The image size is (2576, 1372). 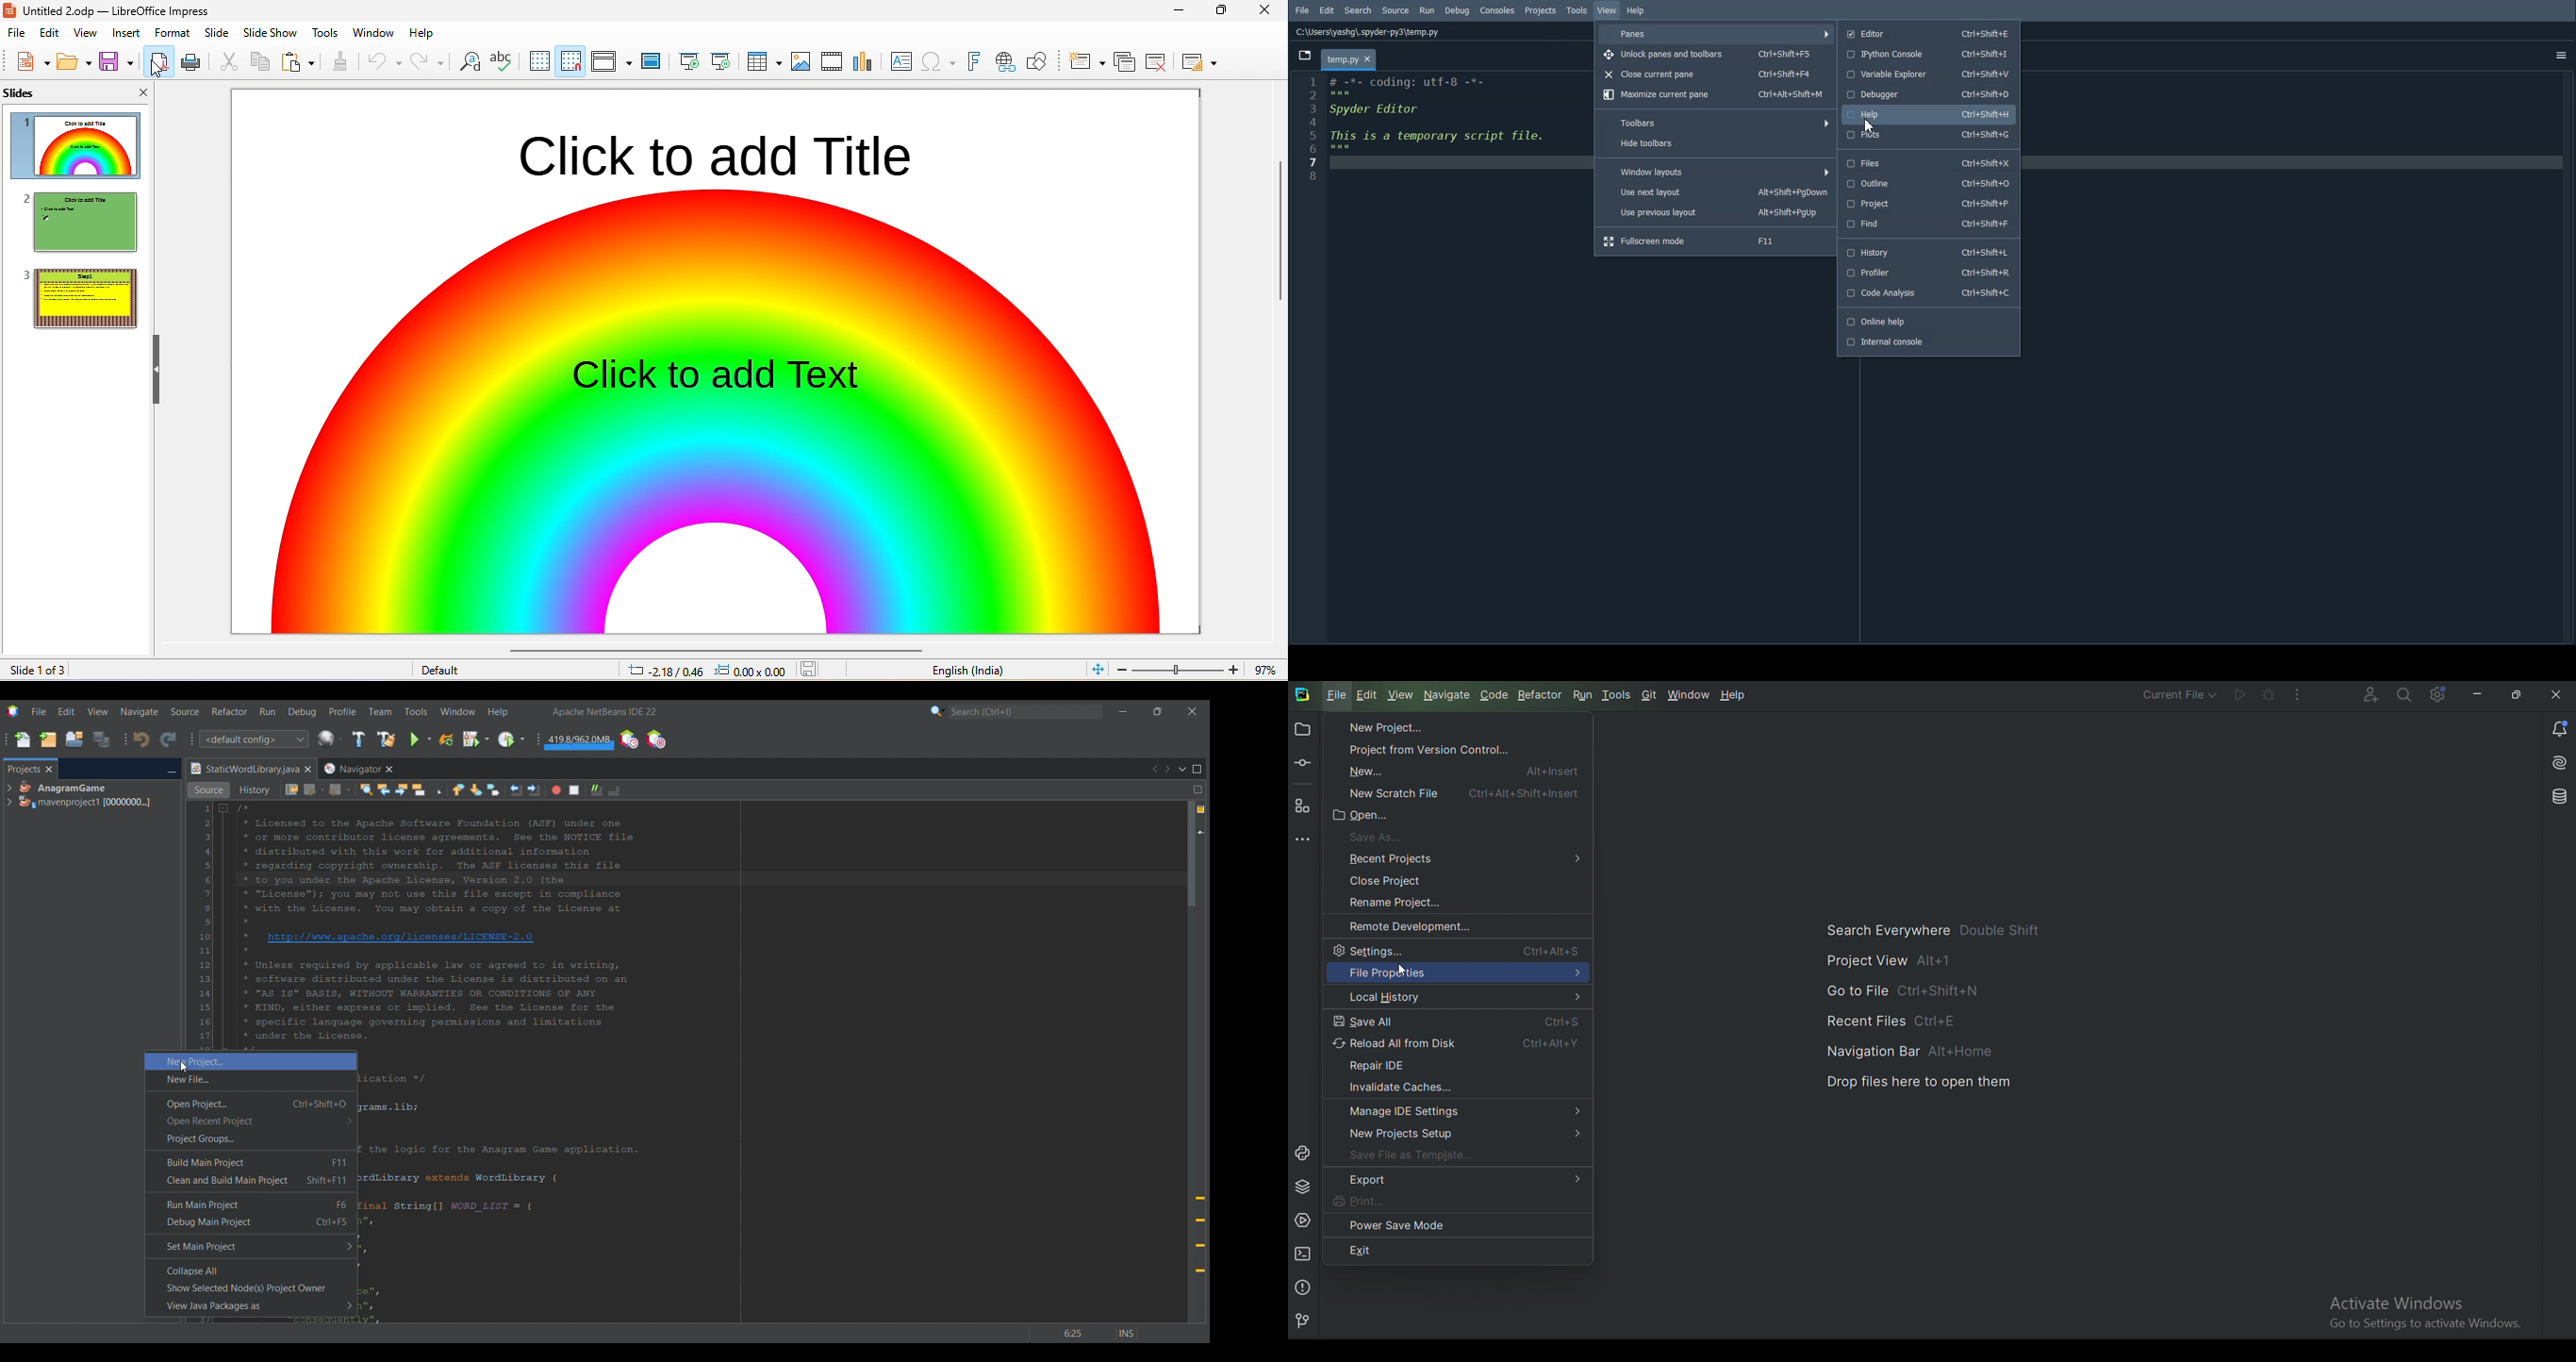 I want to click on clone, so click(x=340, y=60).